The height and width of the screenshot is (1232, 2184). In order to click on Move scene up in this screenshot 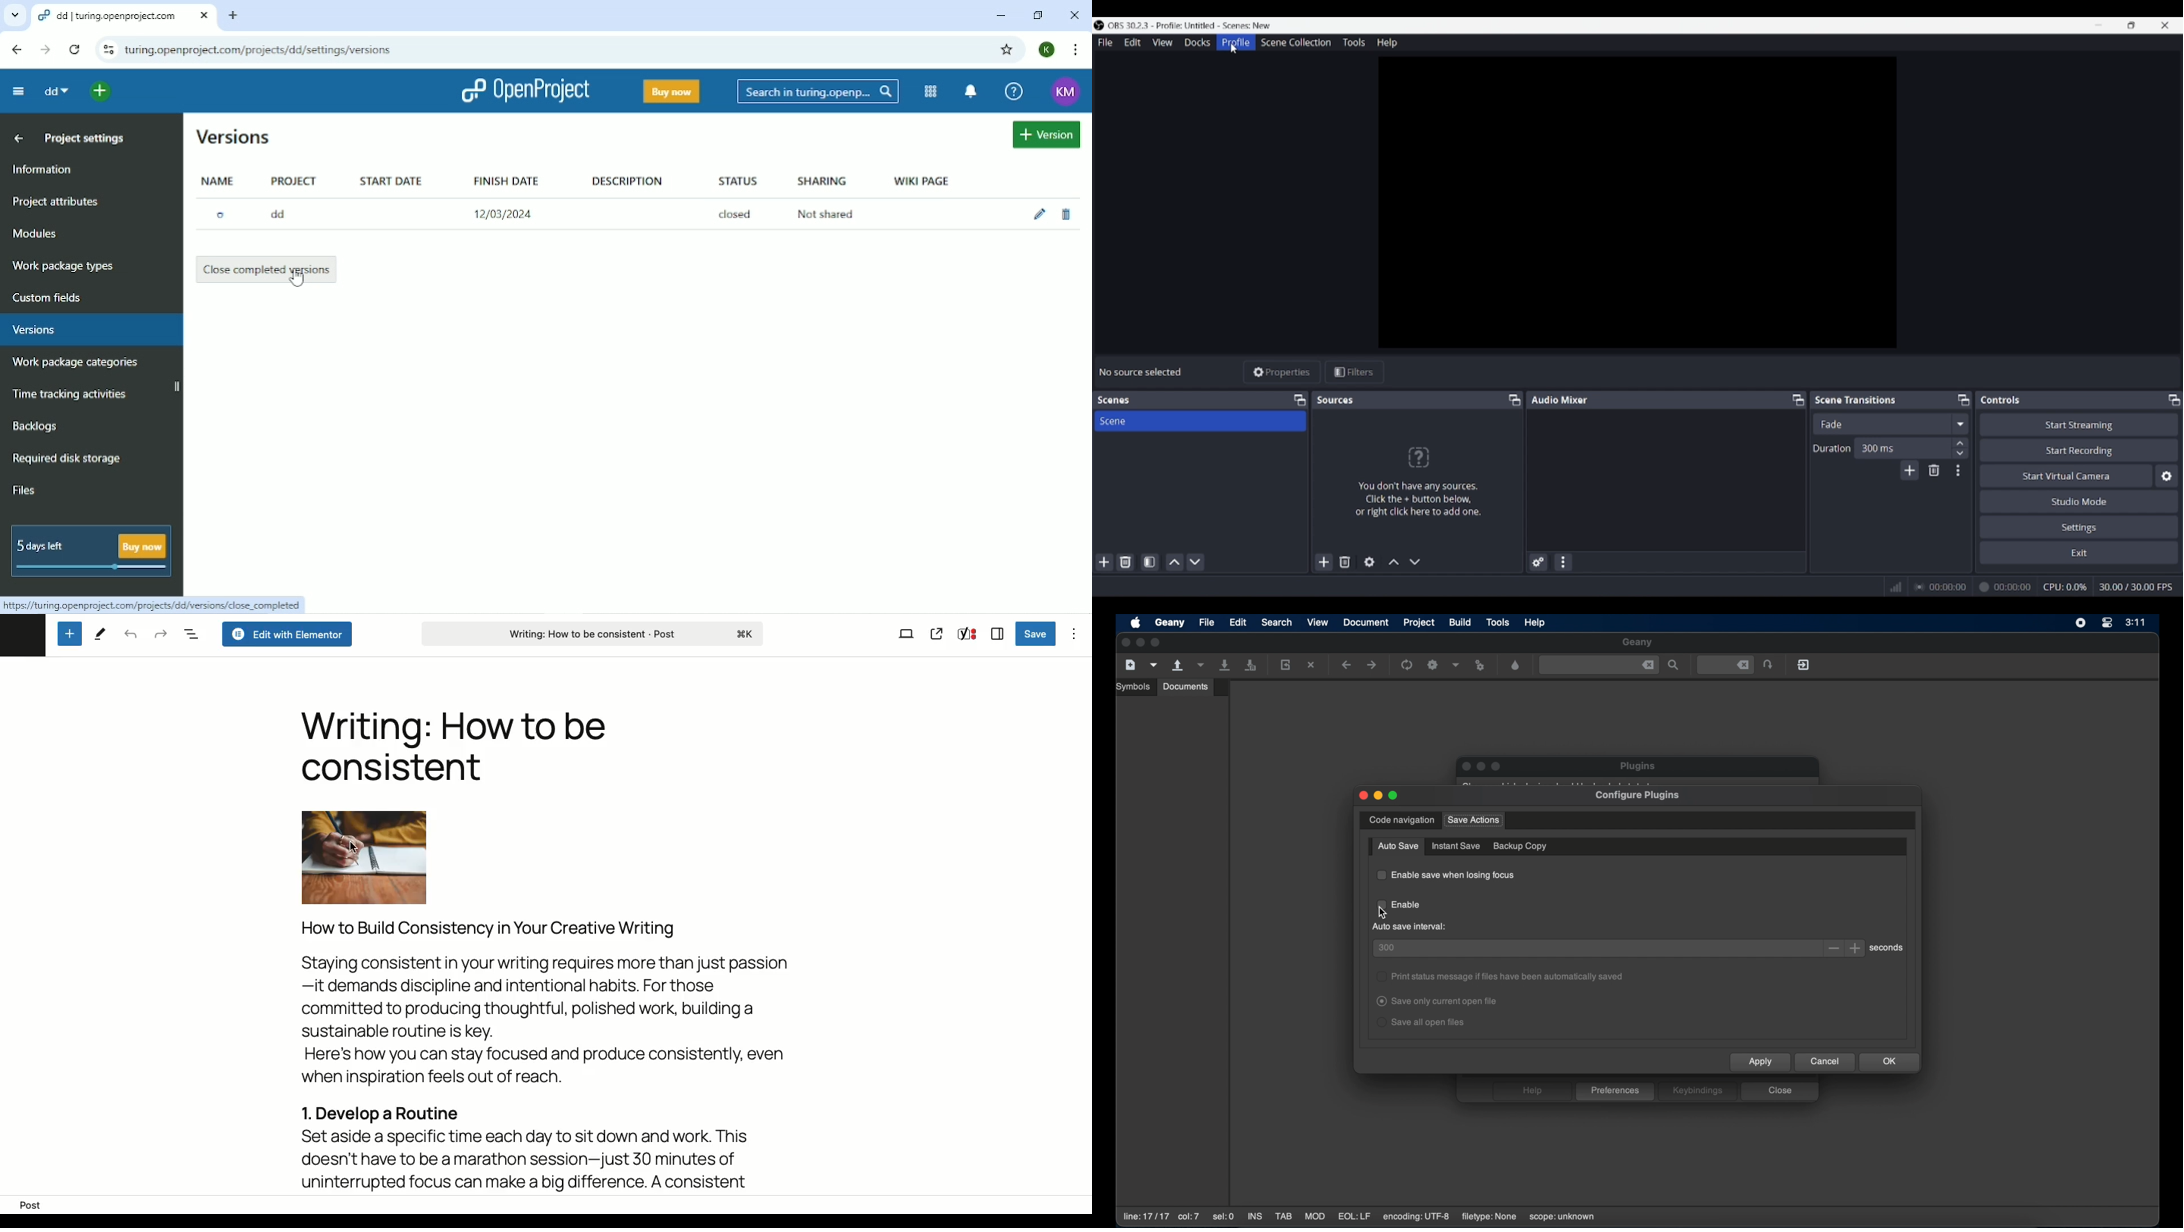, I will do `click(1175, 562)`.